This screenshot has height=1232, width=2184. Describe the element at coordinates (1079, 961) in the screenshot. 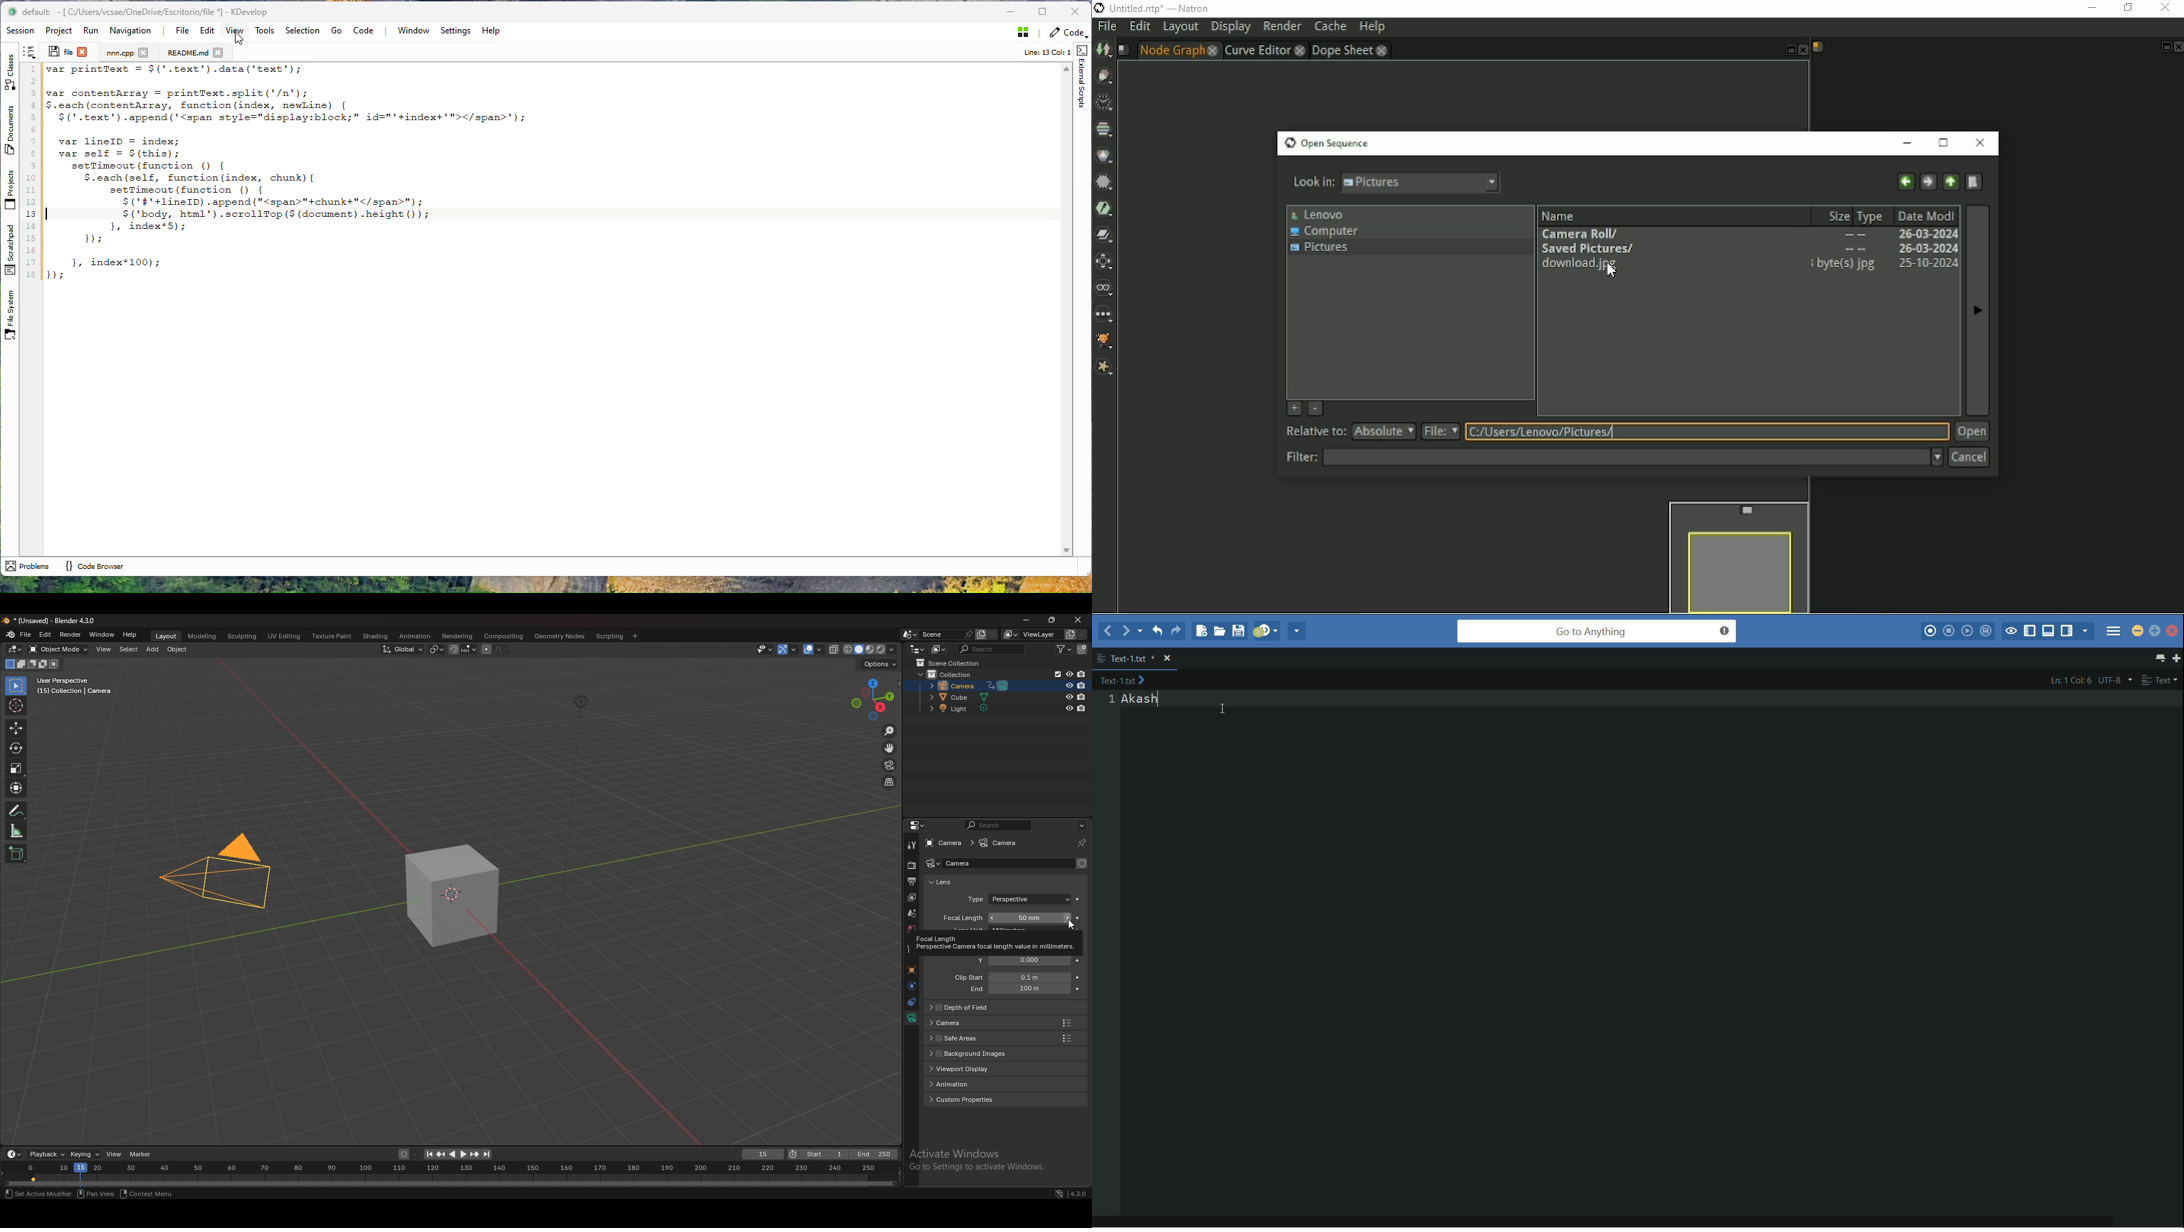

I see `animate property` at that location.